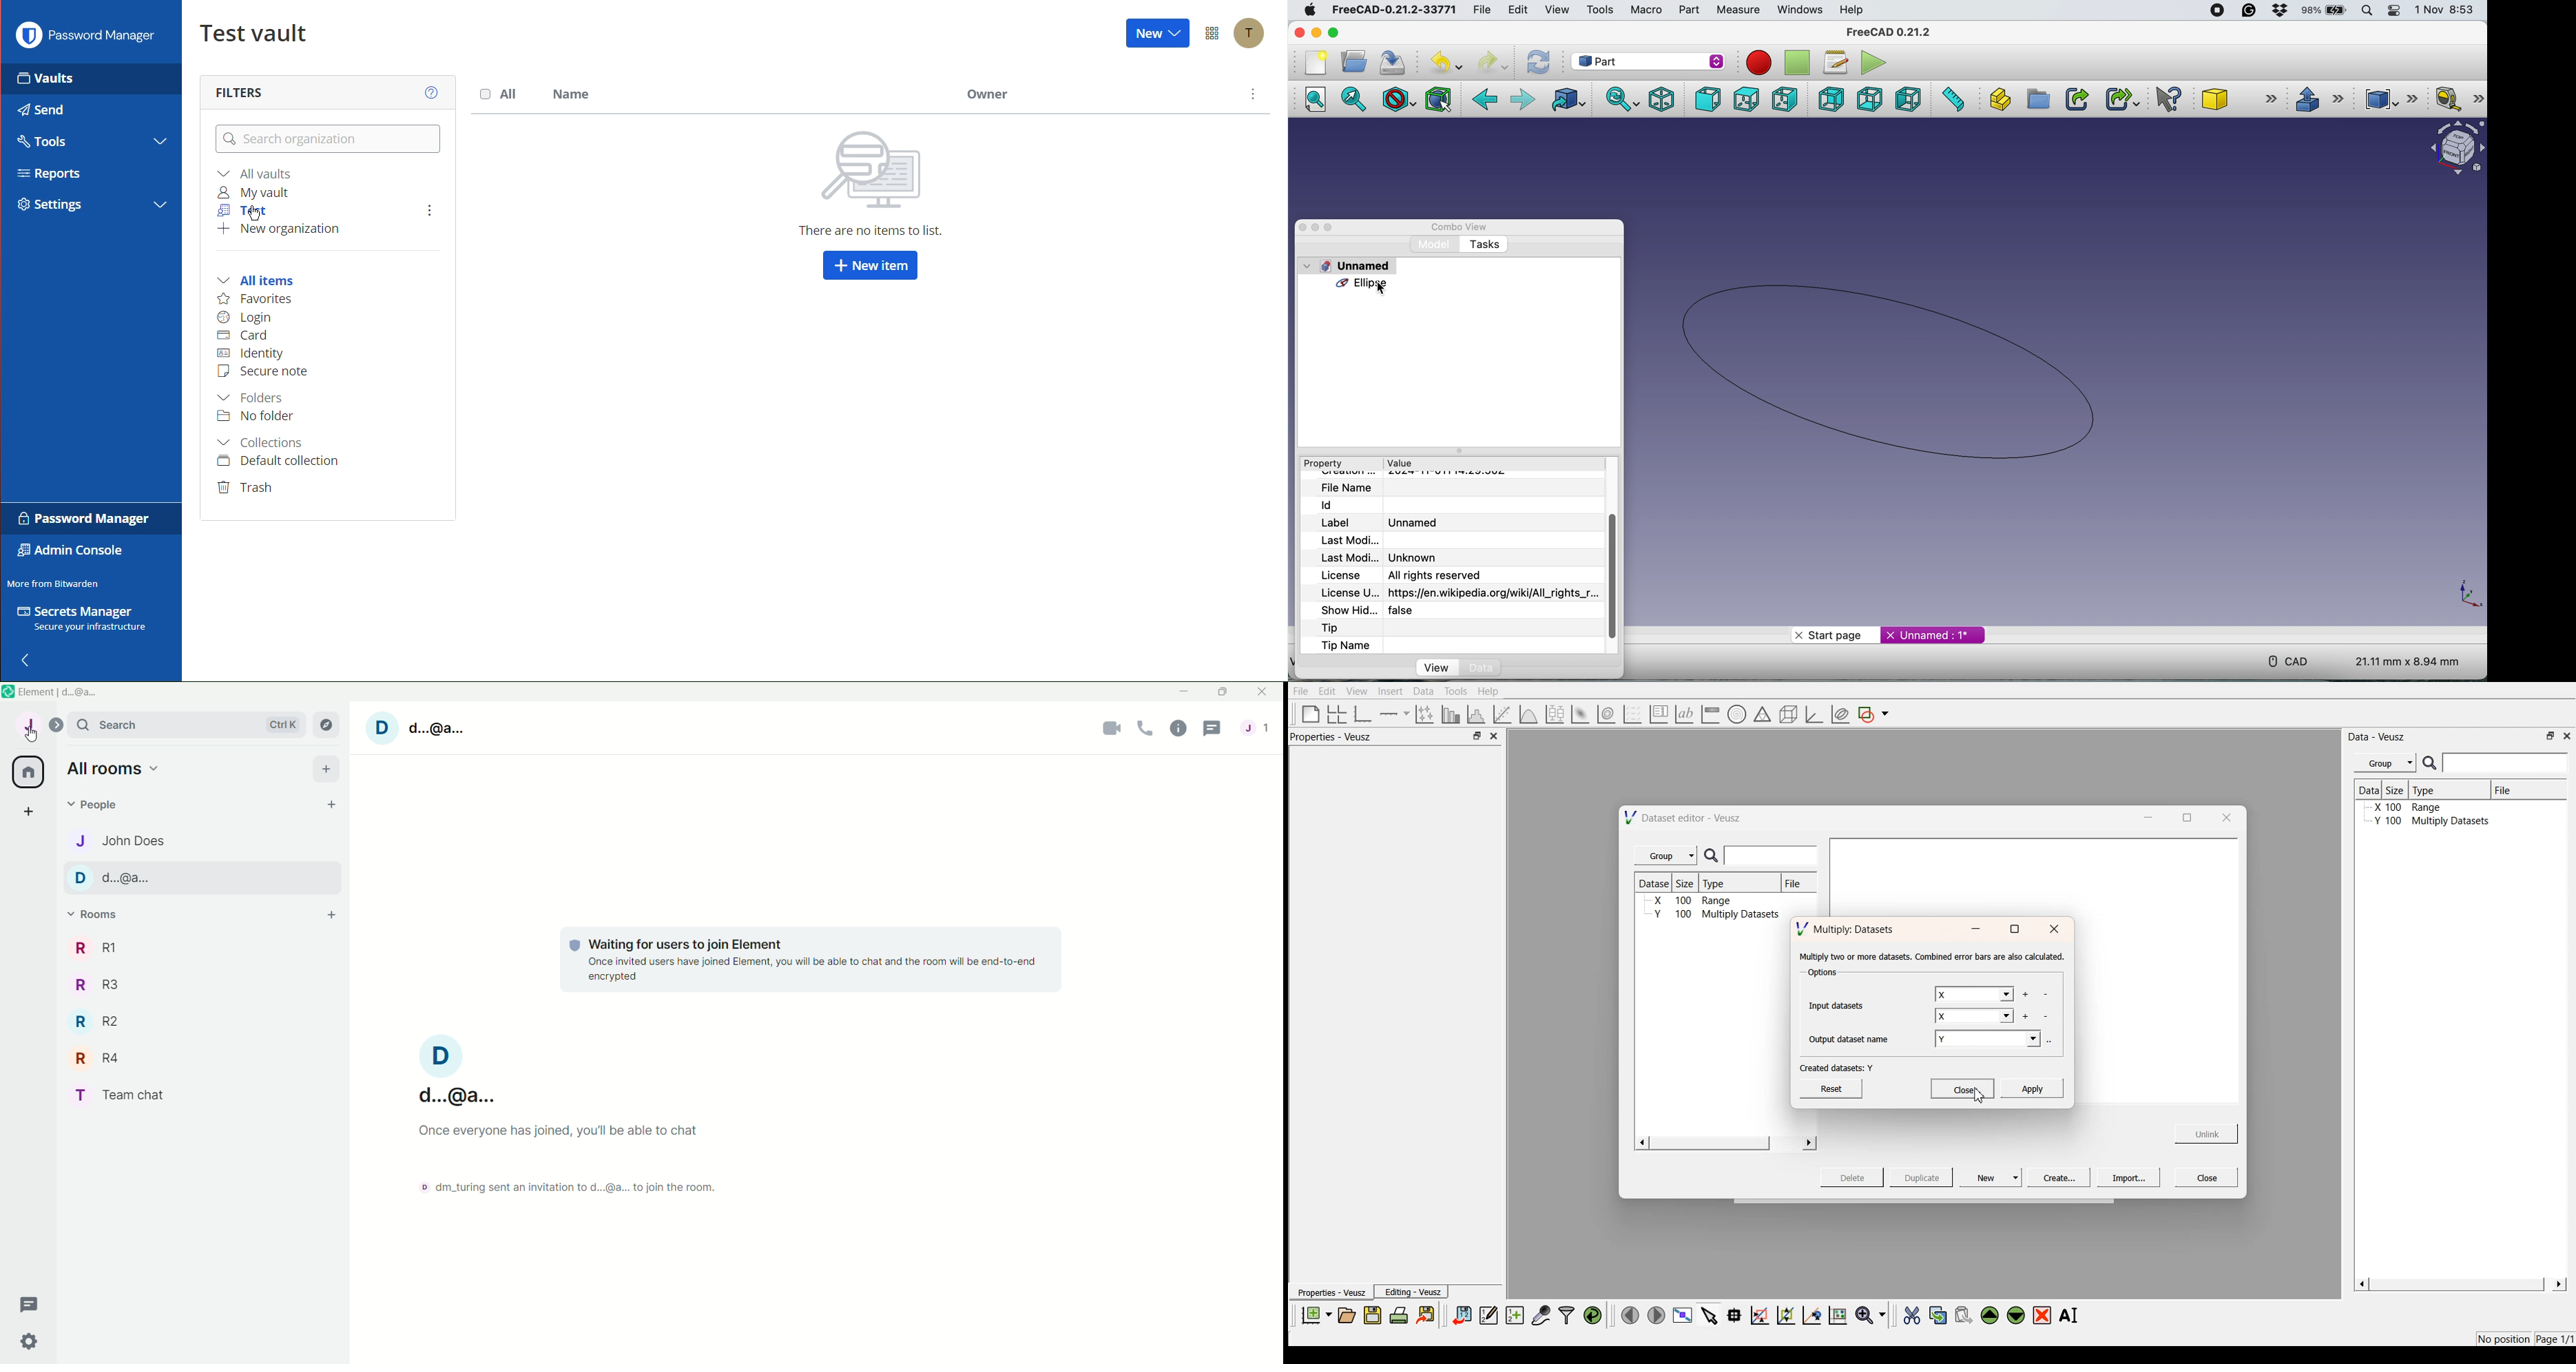 The image size is (2576, 1372). What do you see at coordinates (32, 735) in the screenshot?
I see `cursor` at bounding box center [32, 735].